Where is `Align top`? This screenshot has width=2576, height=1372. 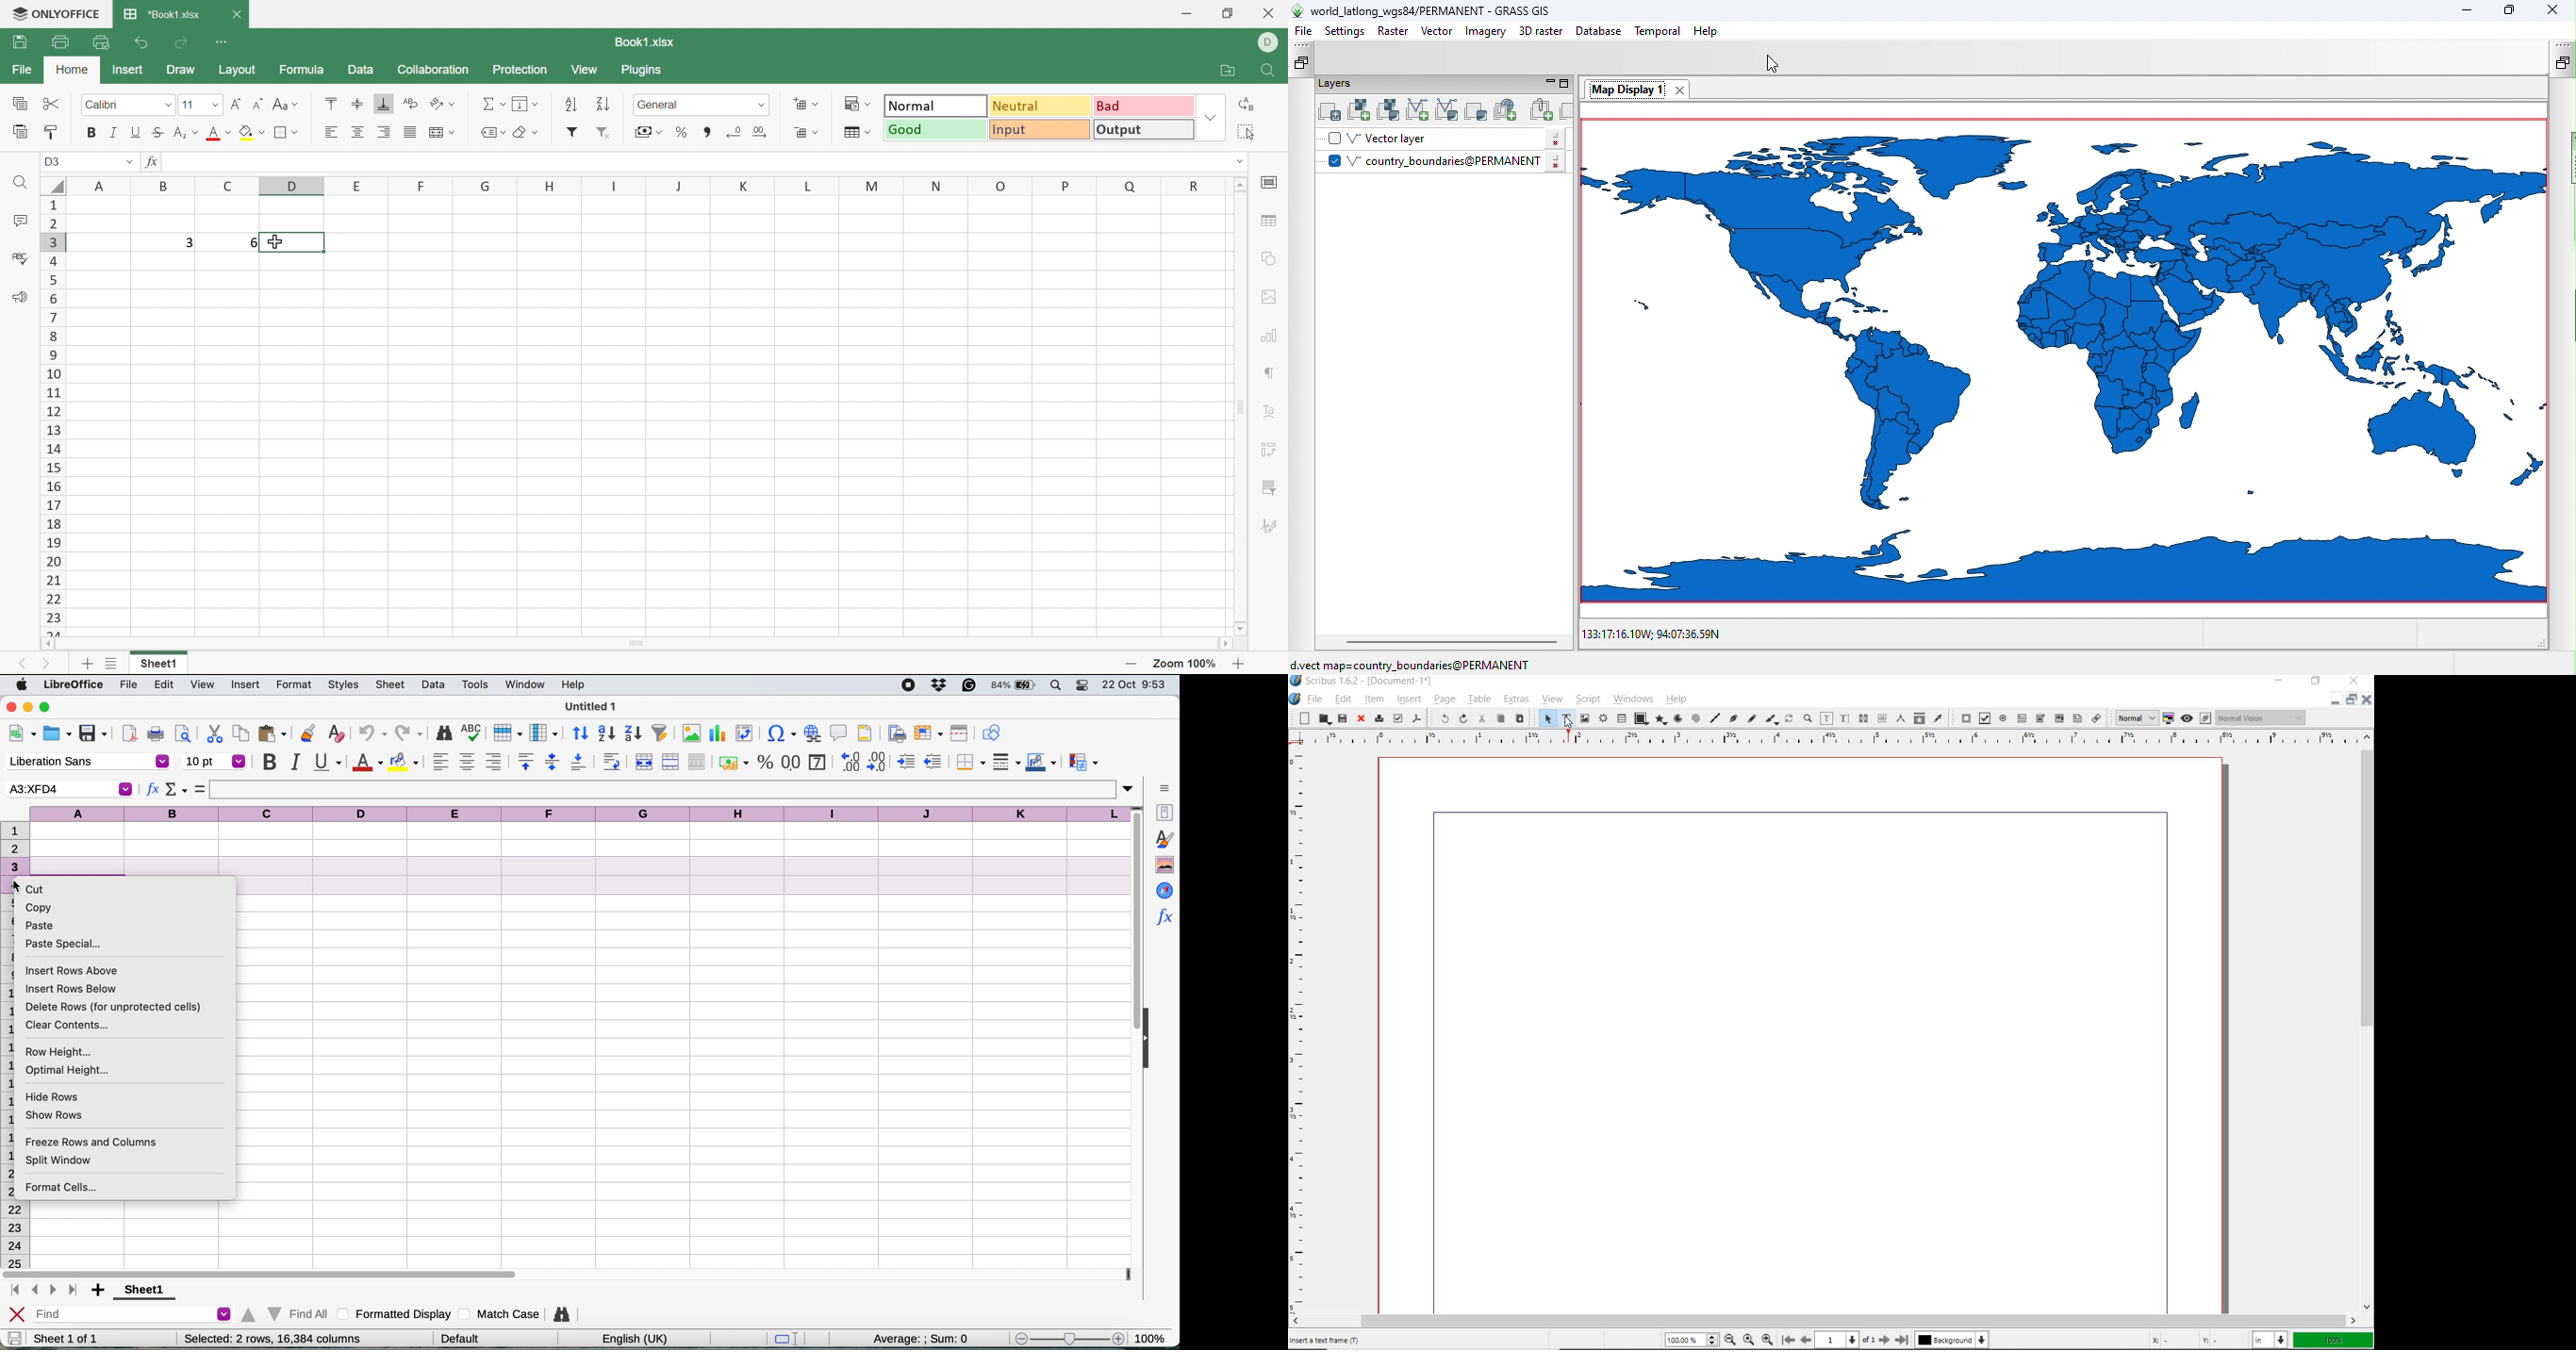 Align top is located at coordinates (358, 105).